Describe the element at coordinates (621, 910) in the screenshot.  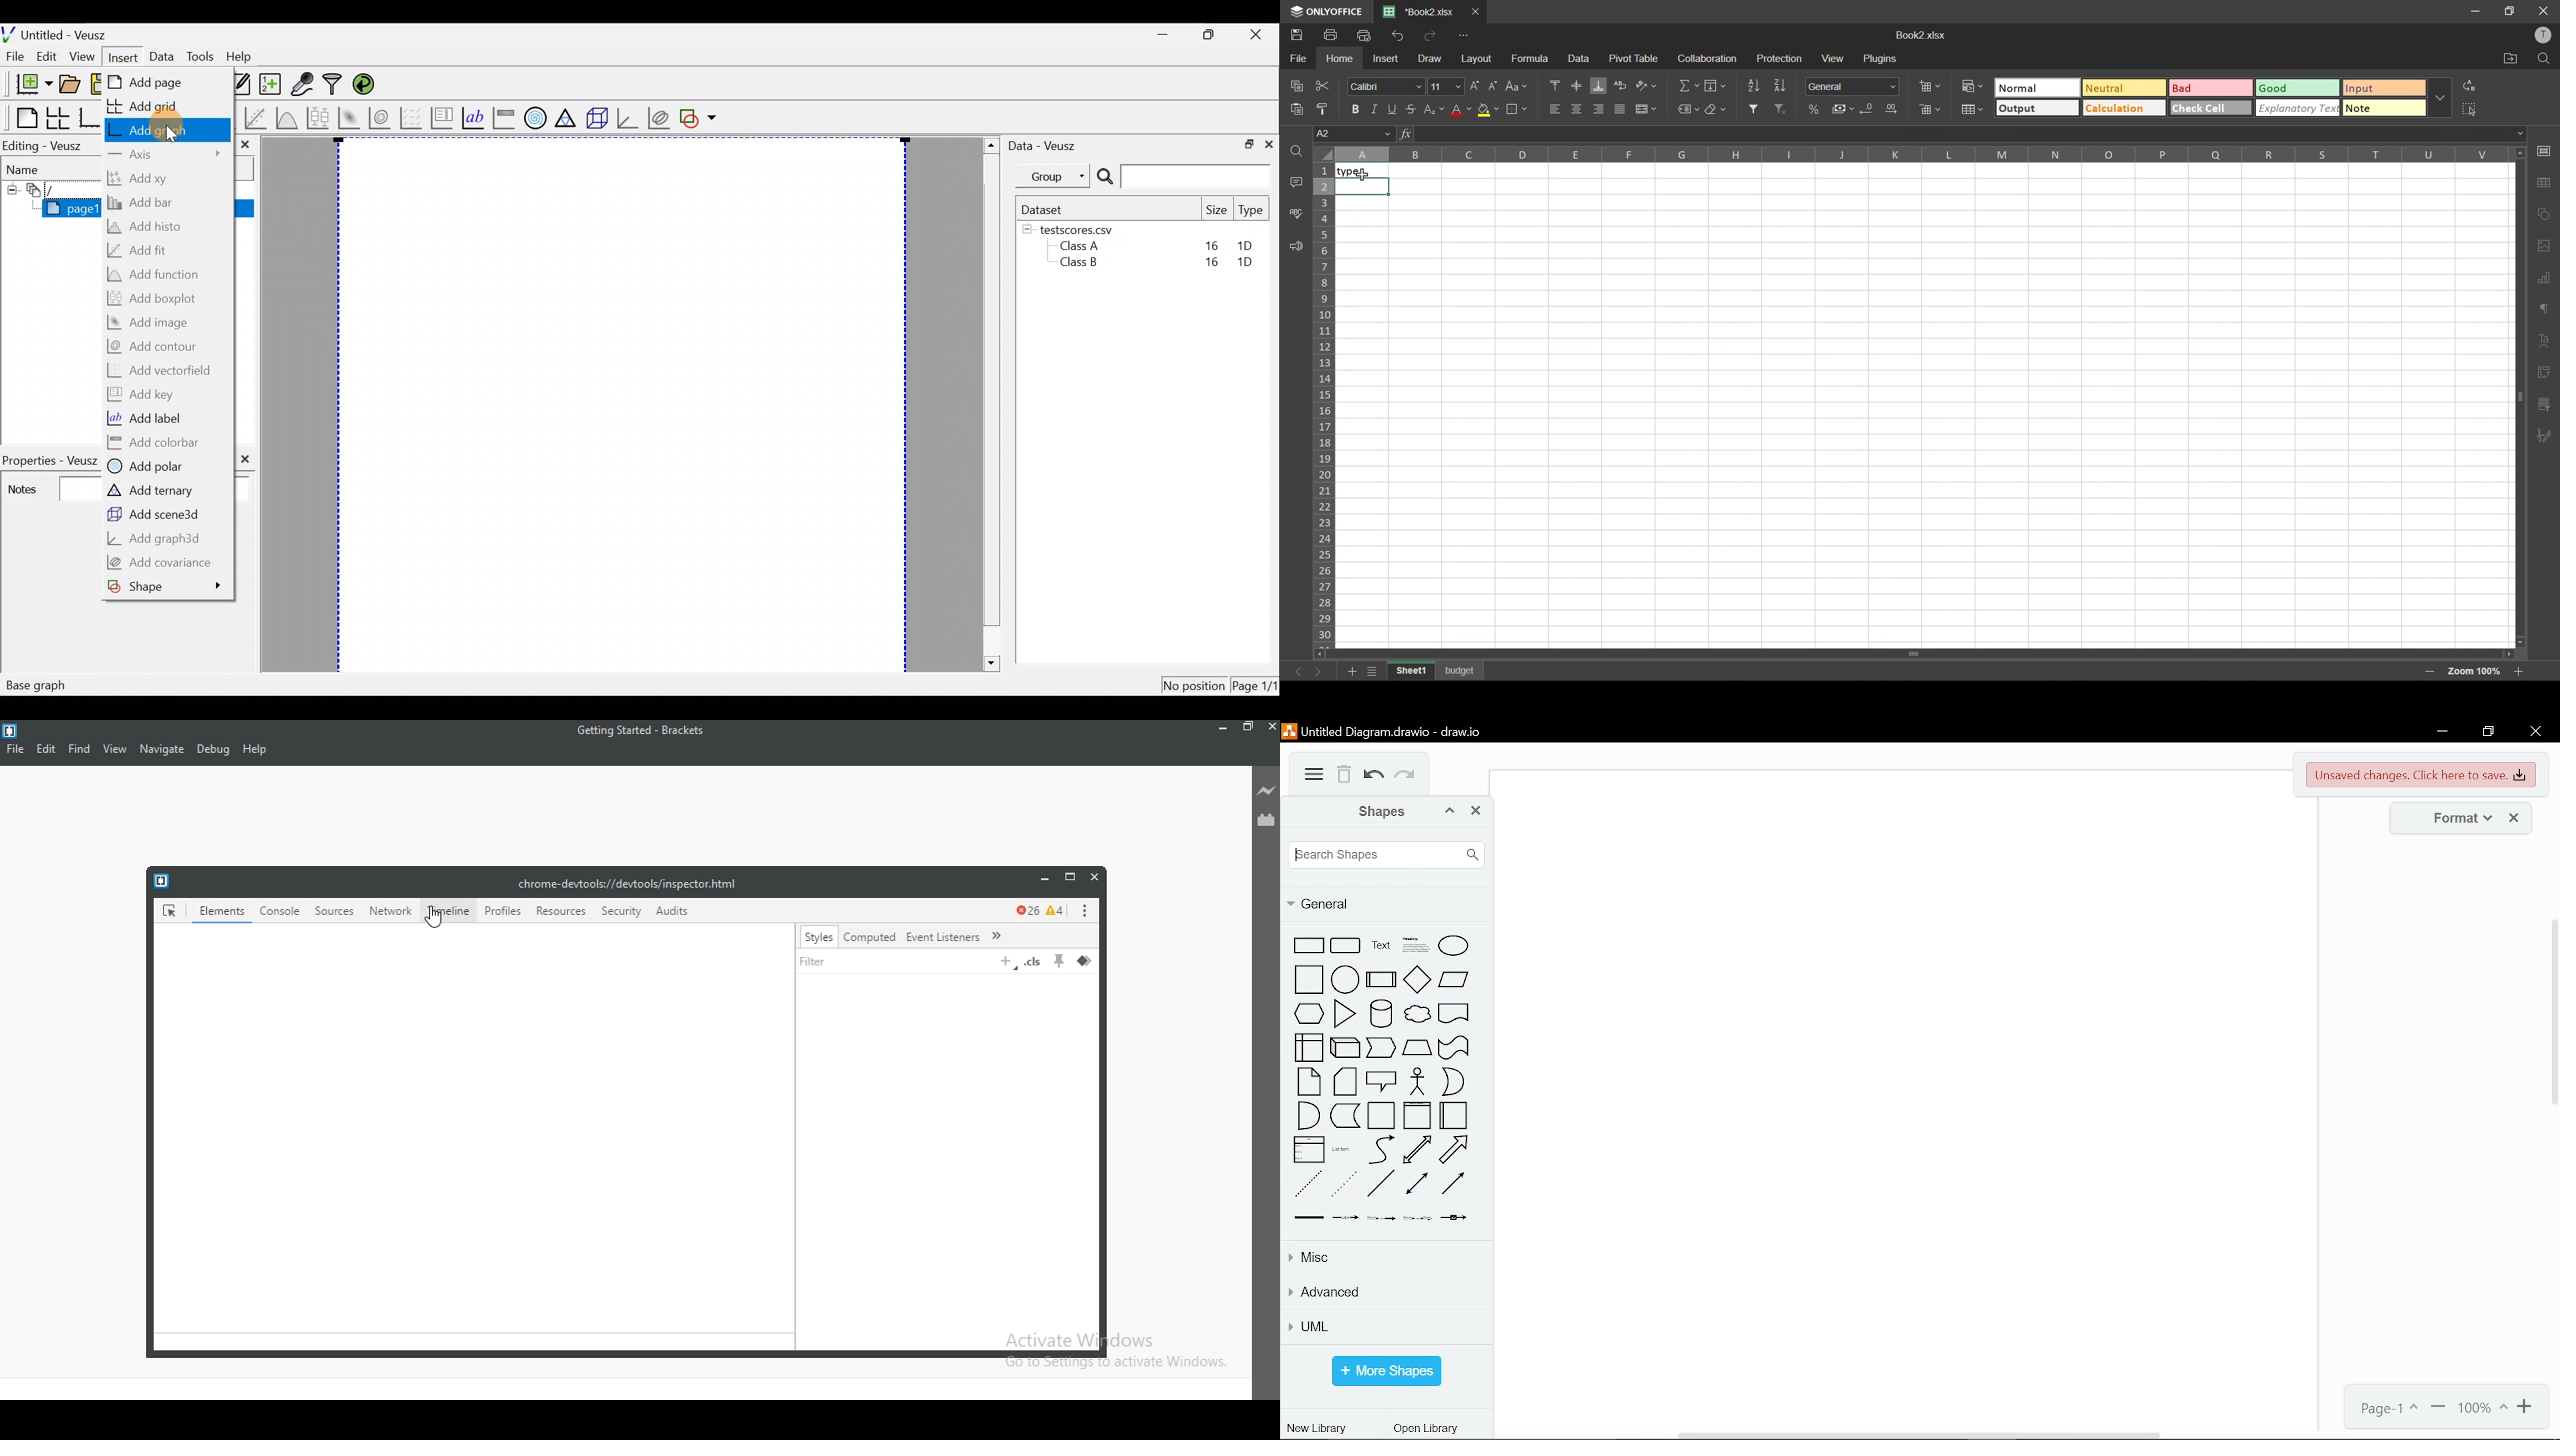
I see `security` at that location.